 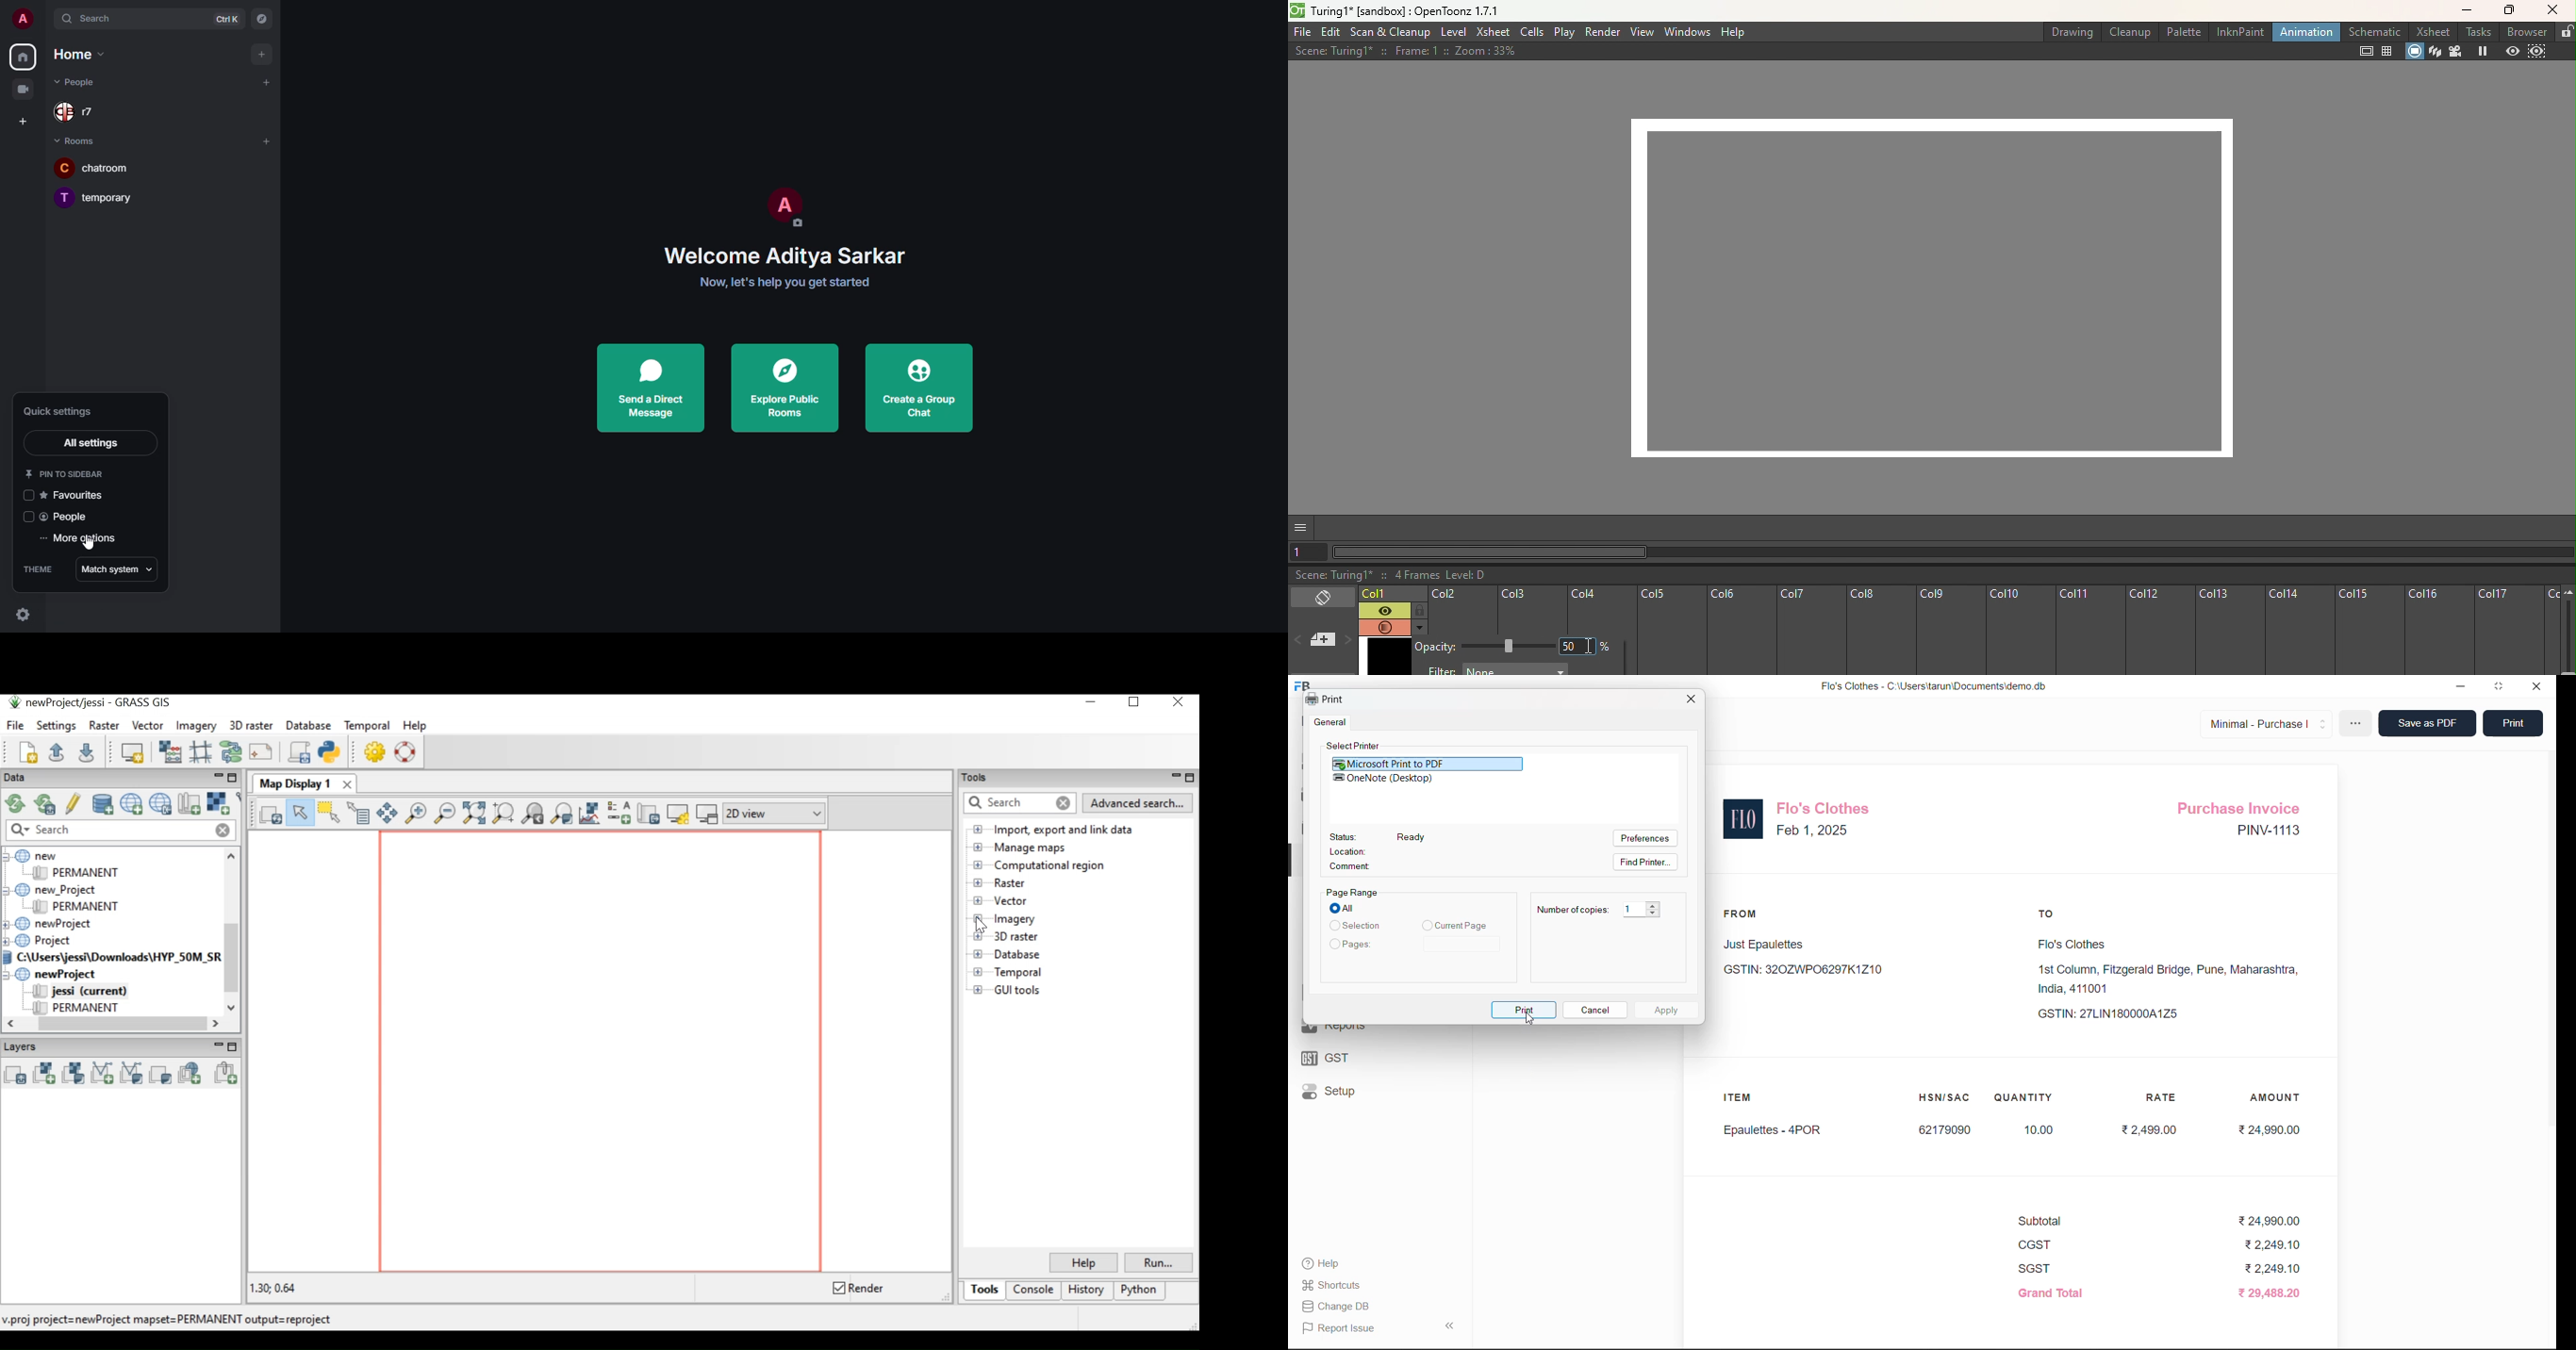 I want to click on Flo's Clothes1st Column, Fitzgerald Bridge, Pune, Maharashtra,India, 411001 GSTIN: 27LIN180000A1Z5, so click(x=2160, y=978).